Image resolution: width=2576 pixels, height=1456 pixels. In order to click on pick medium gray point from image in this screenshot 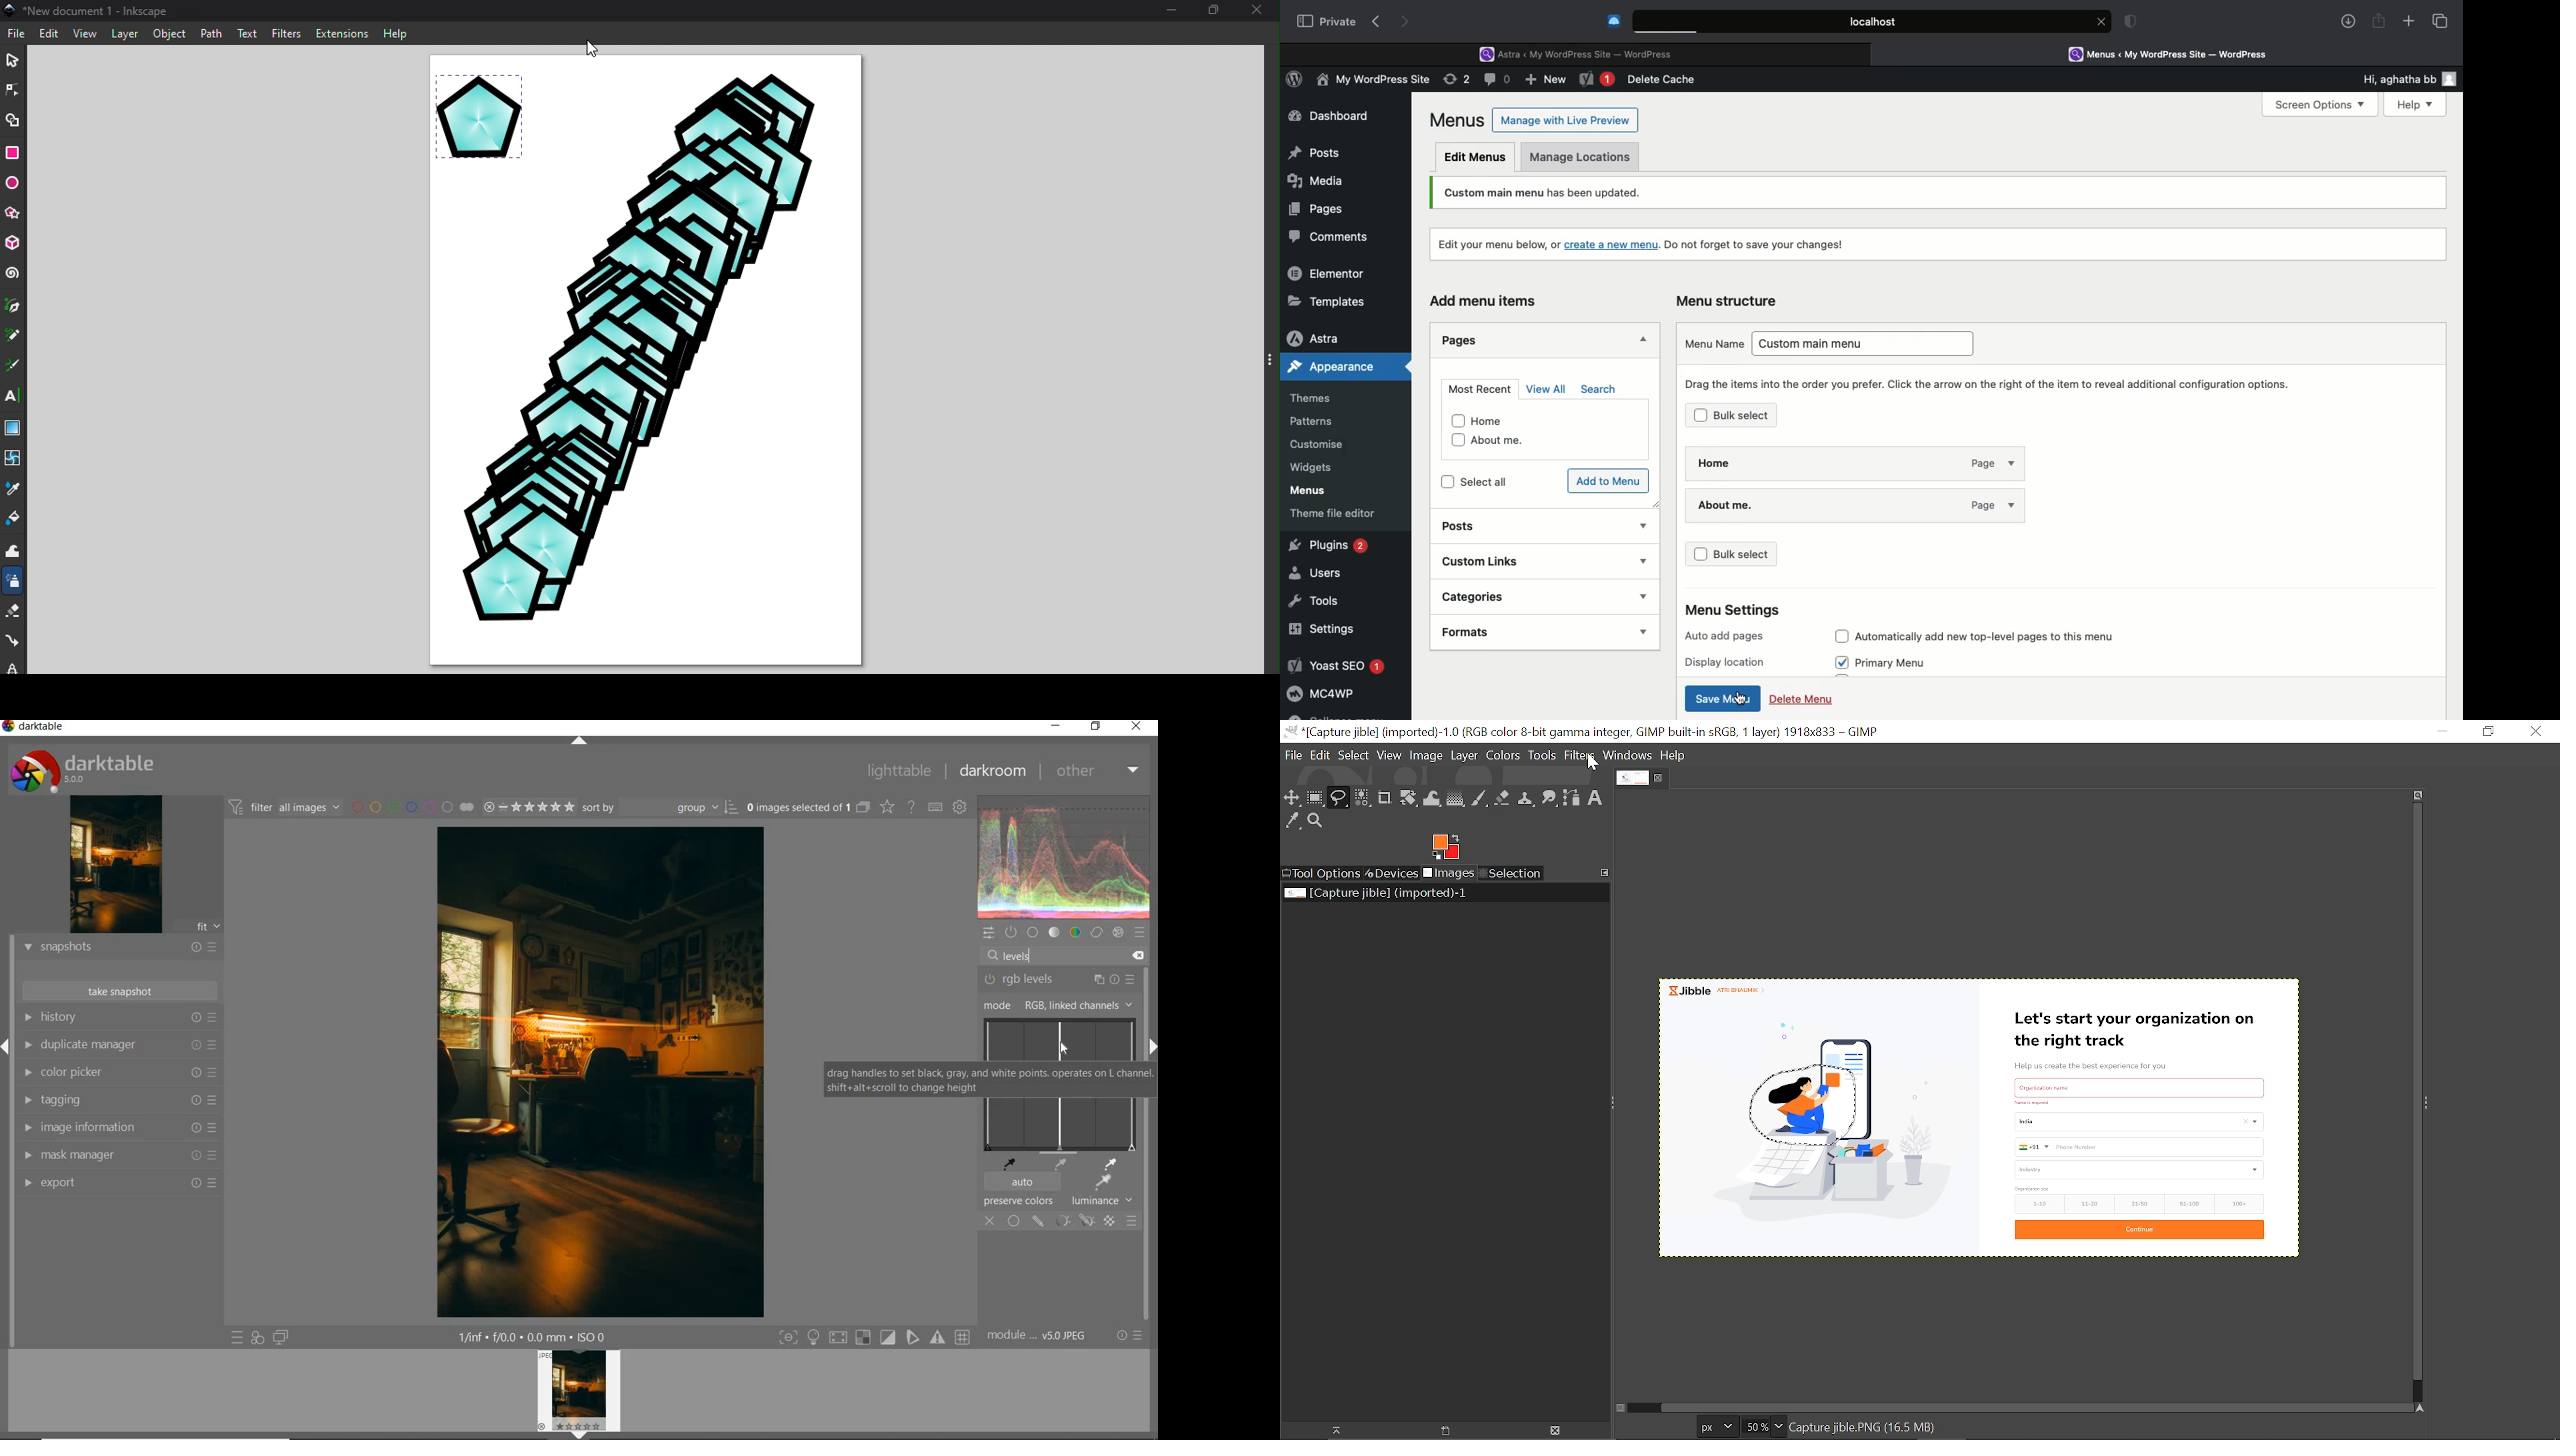, I will do `click(1061, 1165)`.